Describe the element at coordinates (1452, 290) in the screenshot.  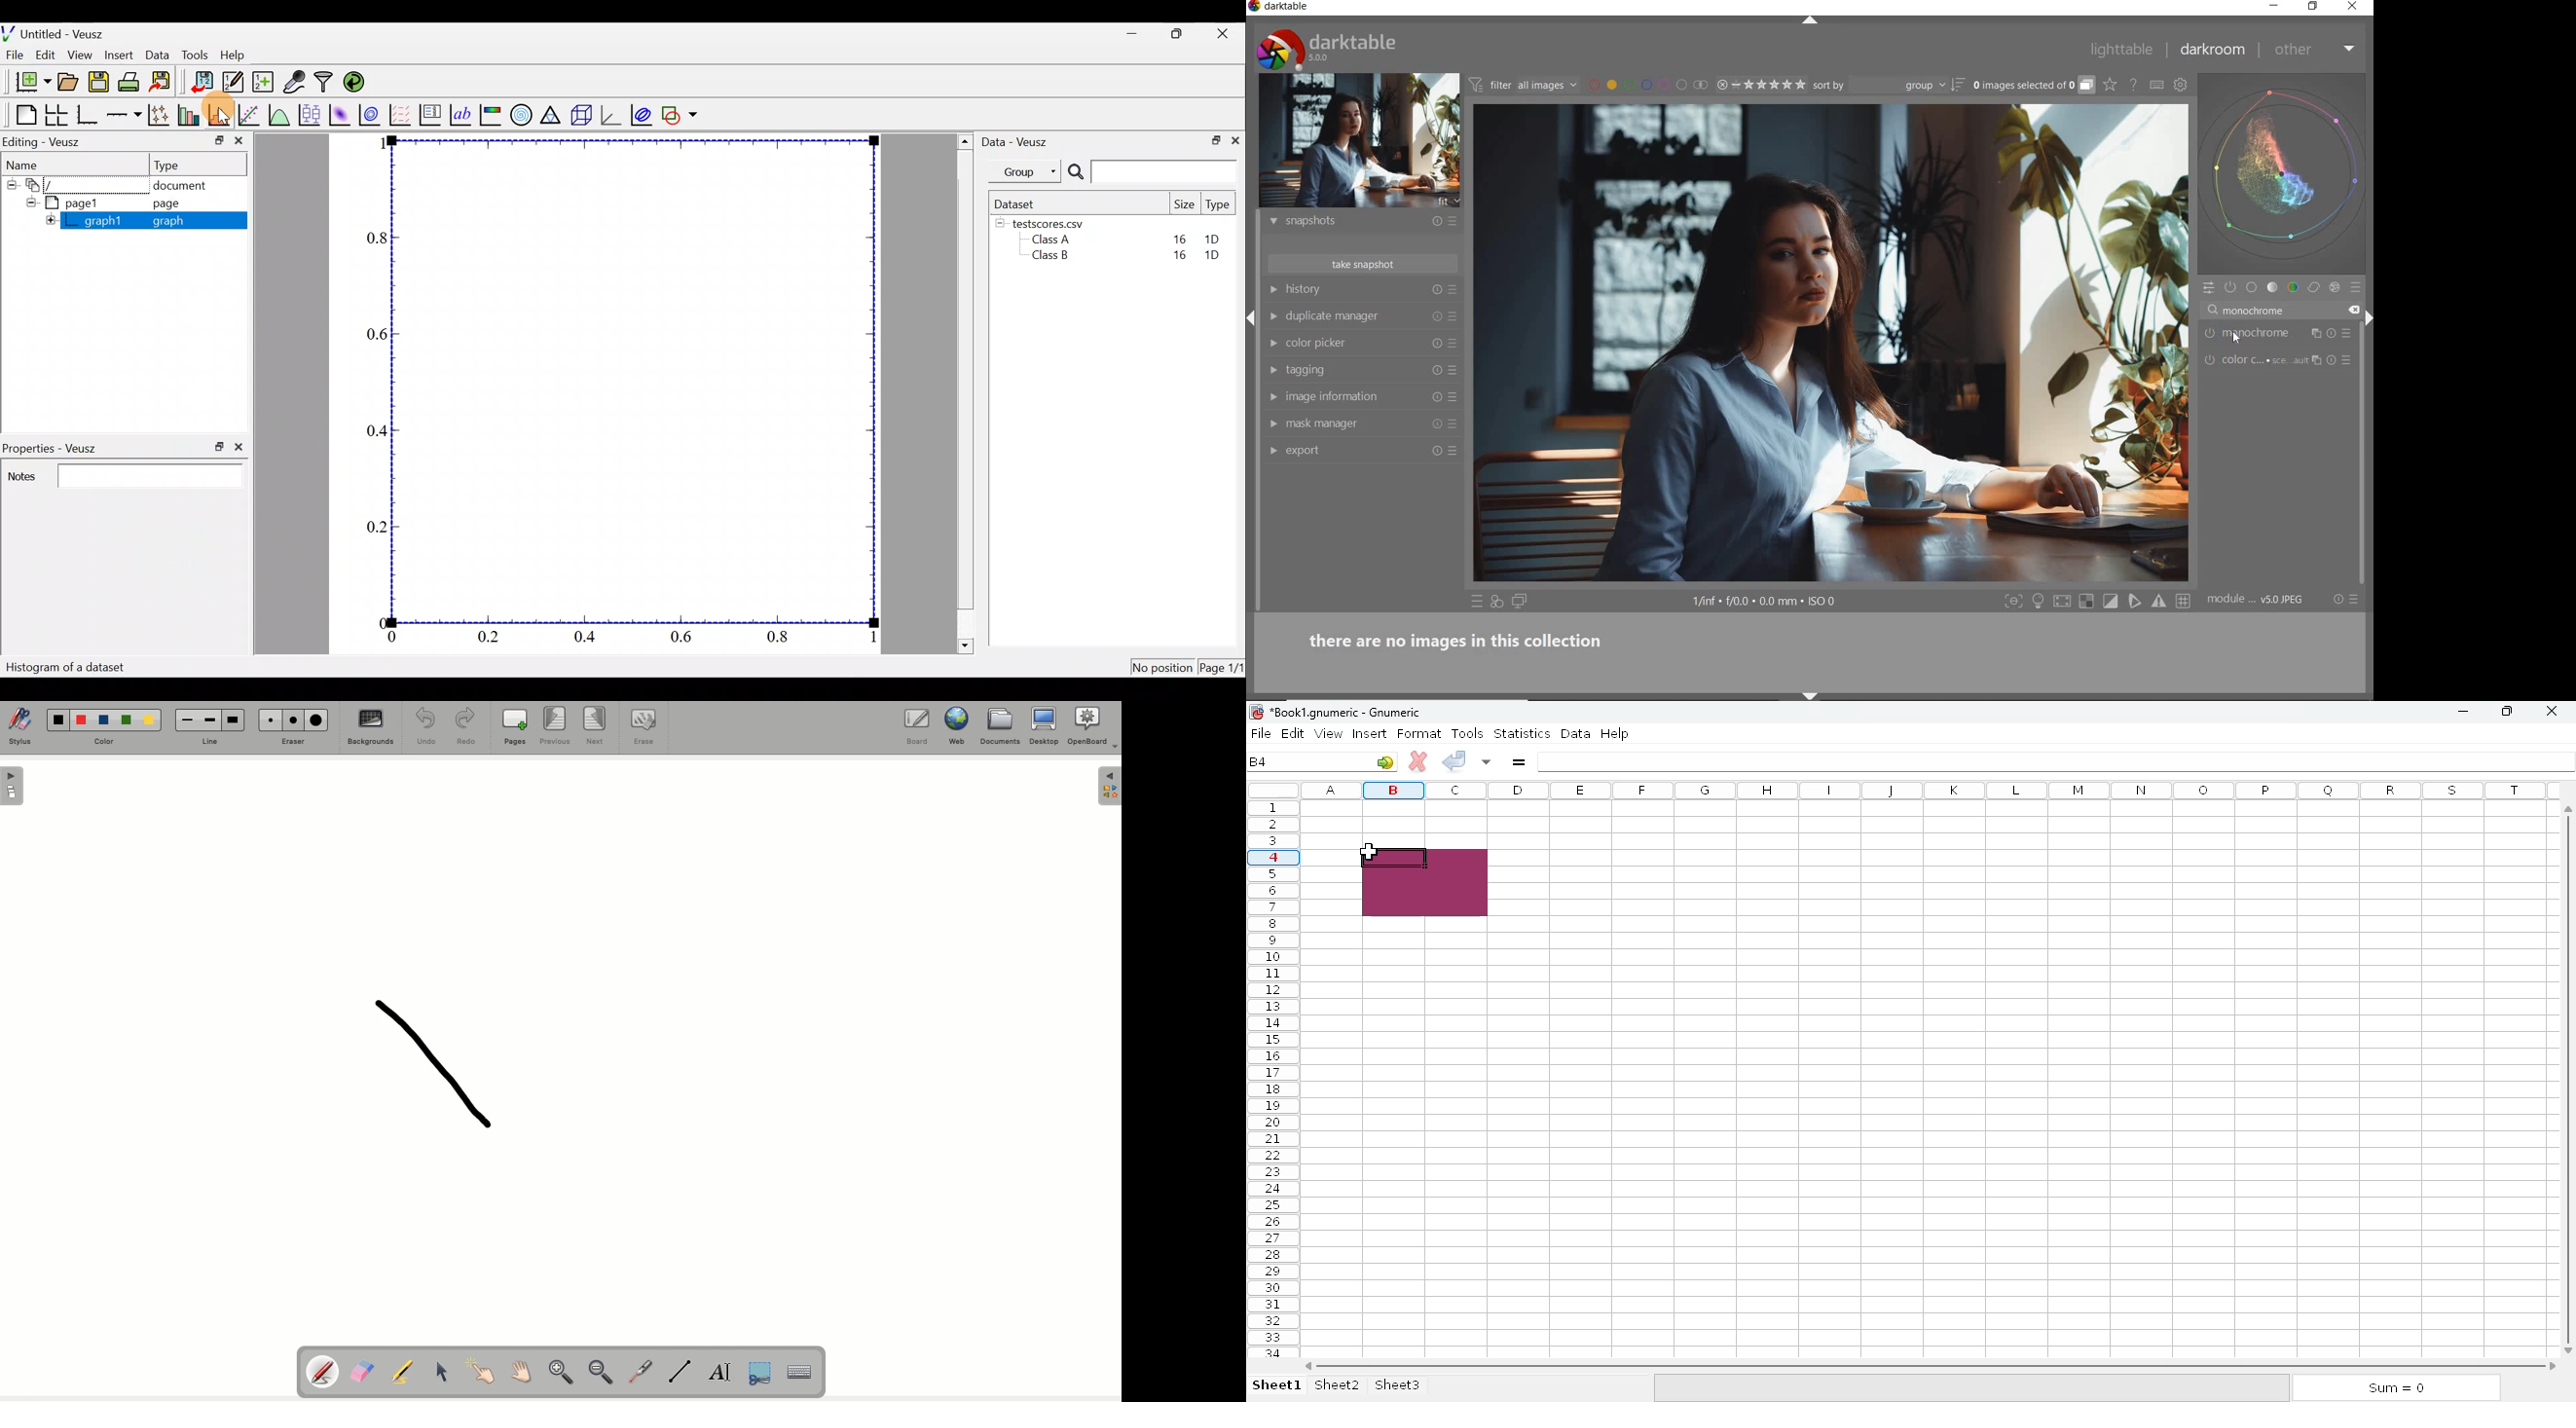
I see `presets and preferences` at that location.